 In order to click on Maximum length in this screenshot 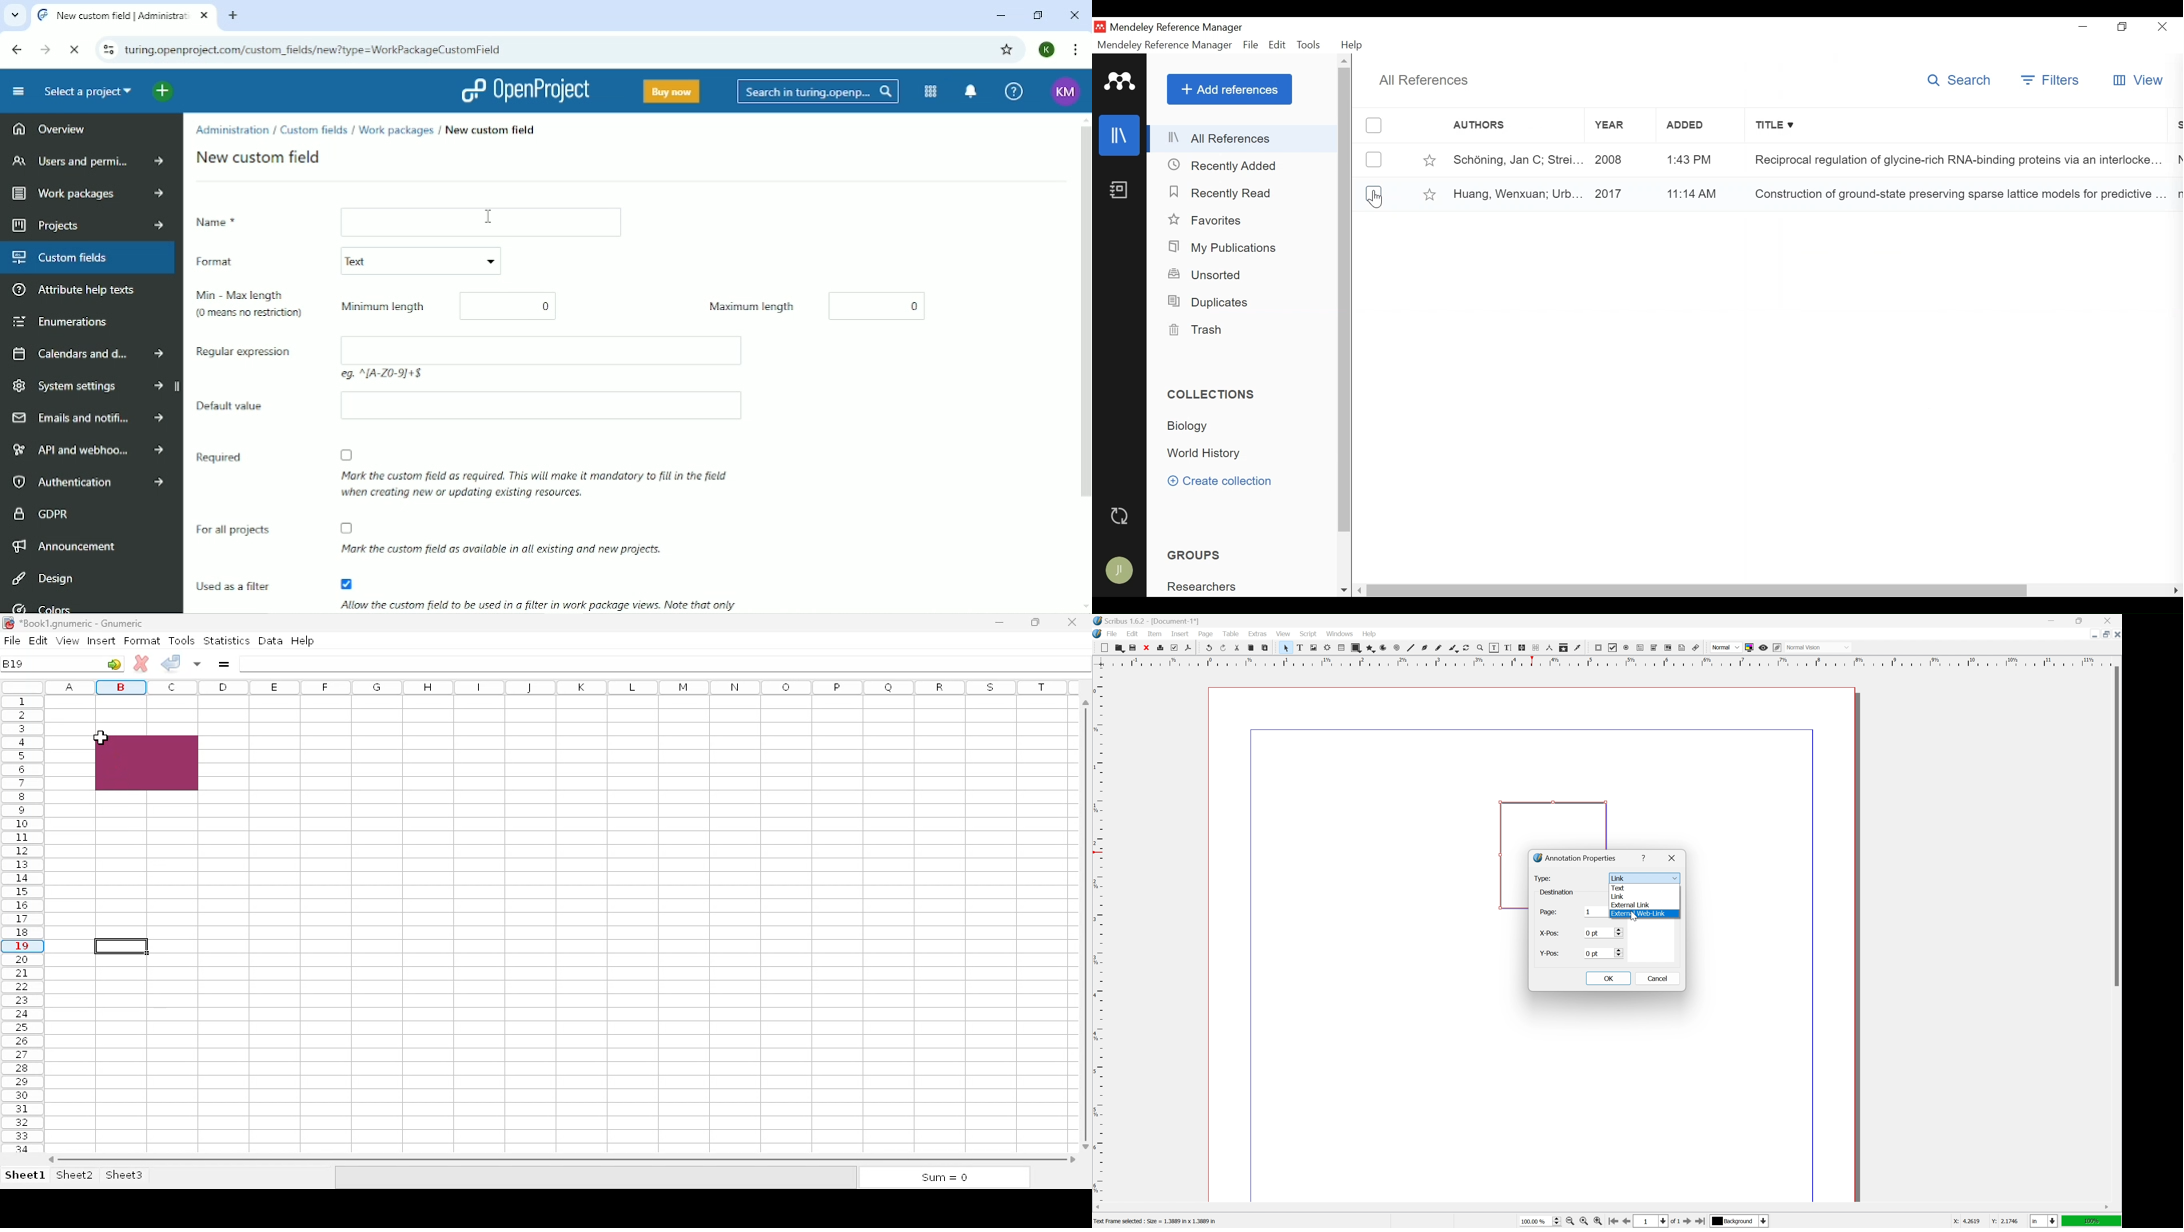, I will do `click(747, 306)`.